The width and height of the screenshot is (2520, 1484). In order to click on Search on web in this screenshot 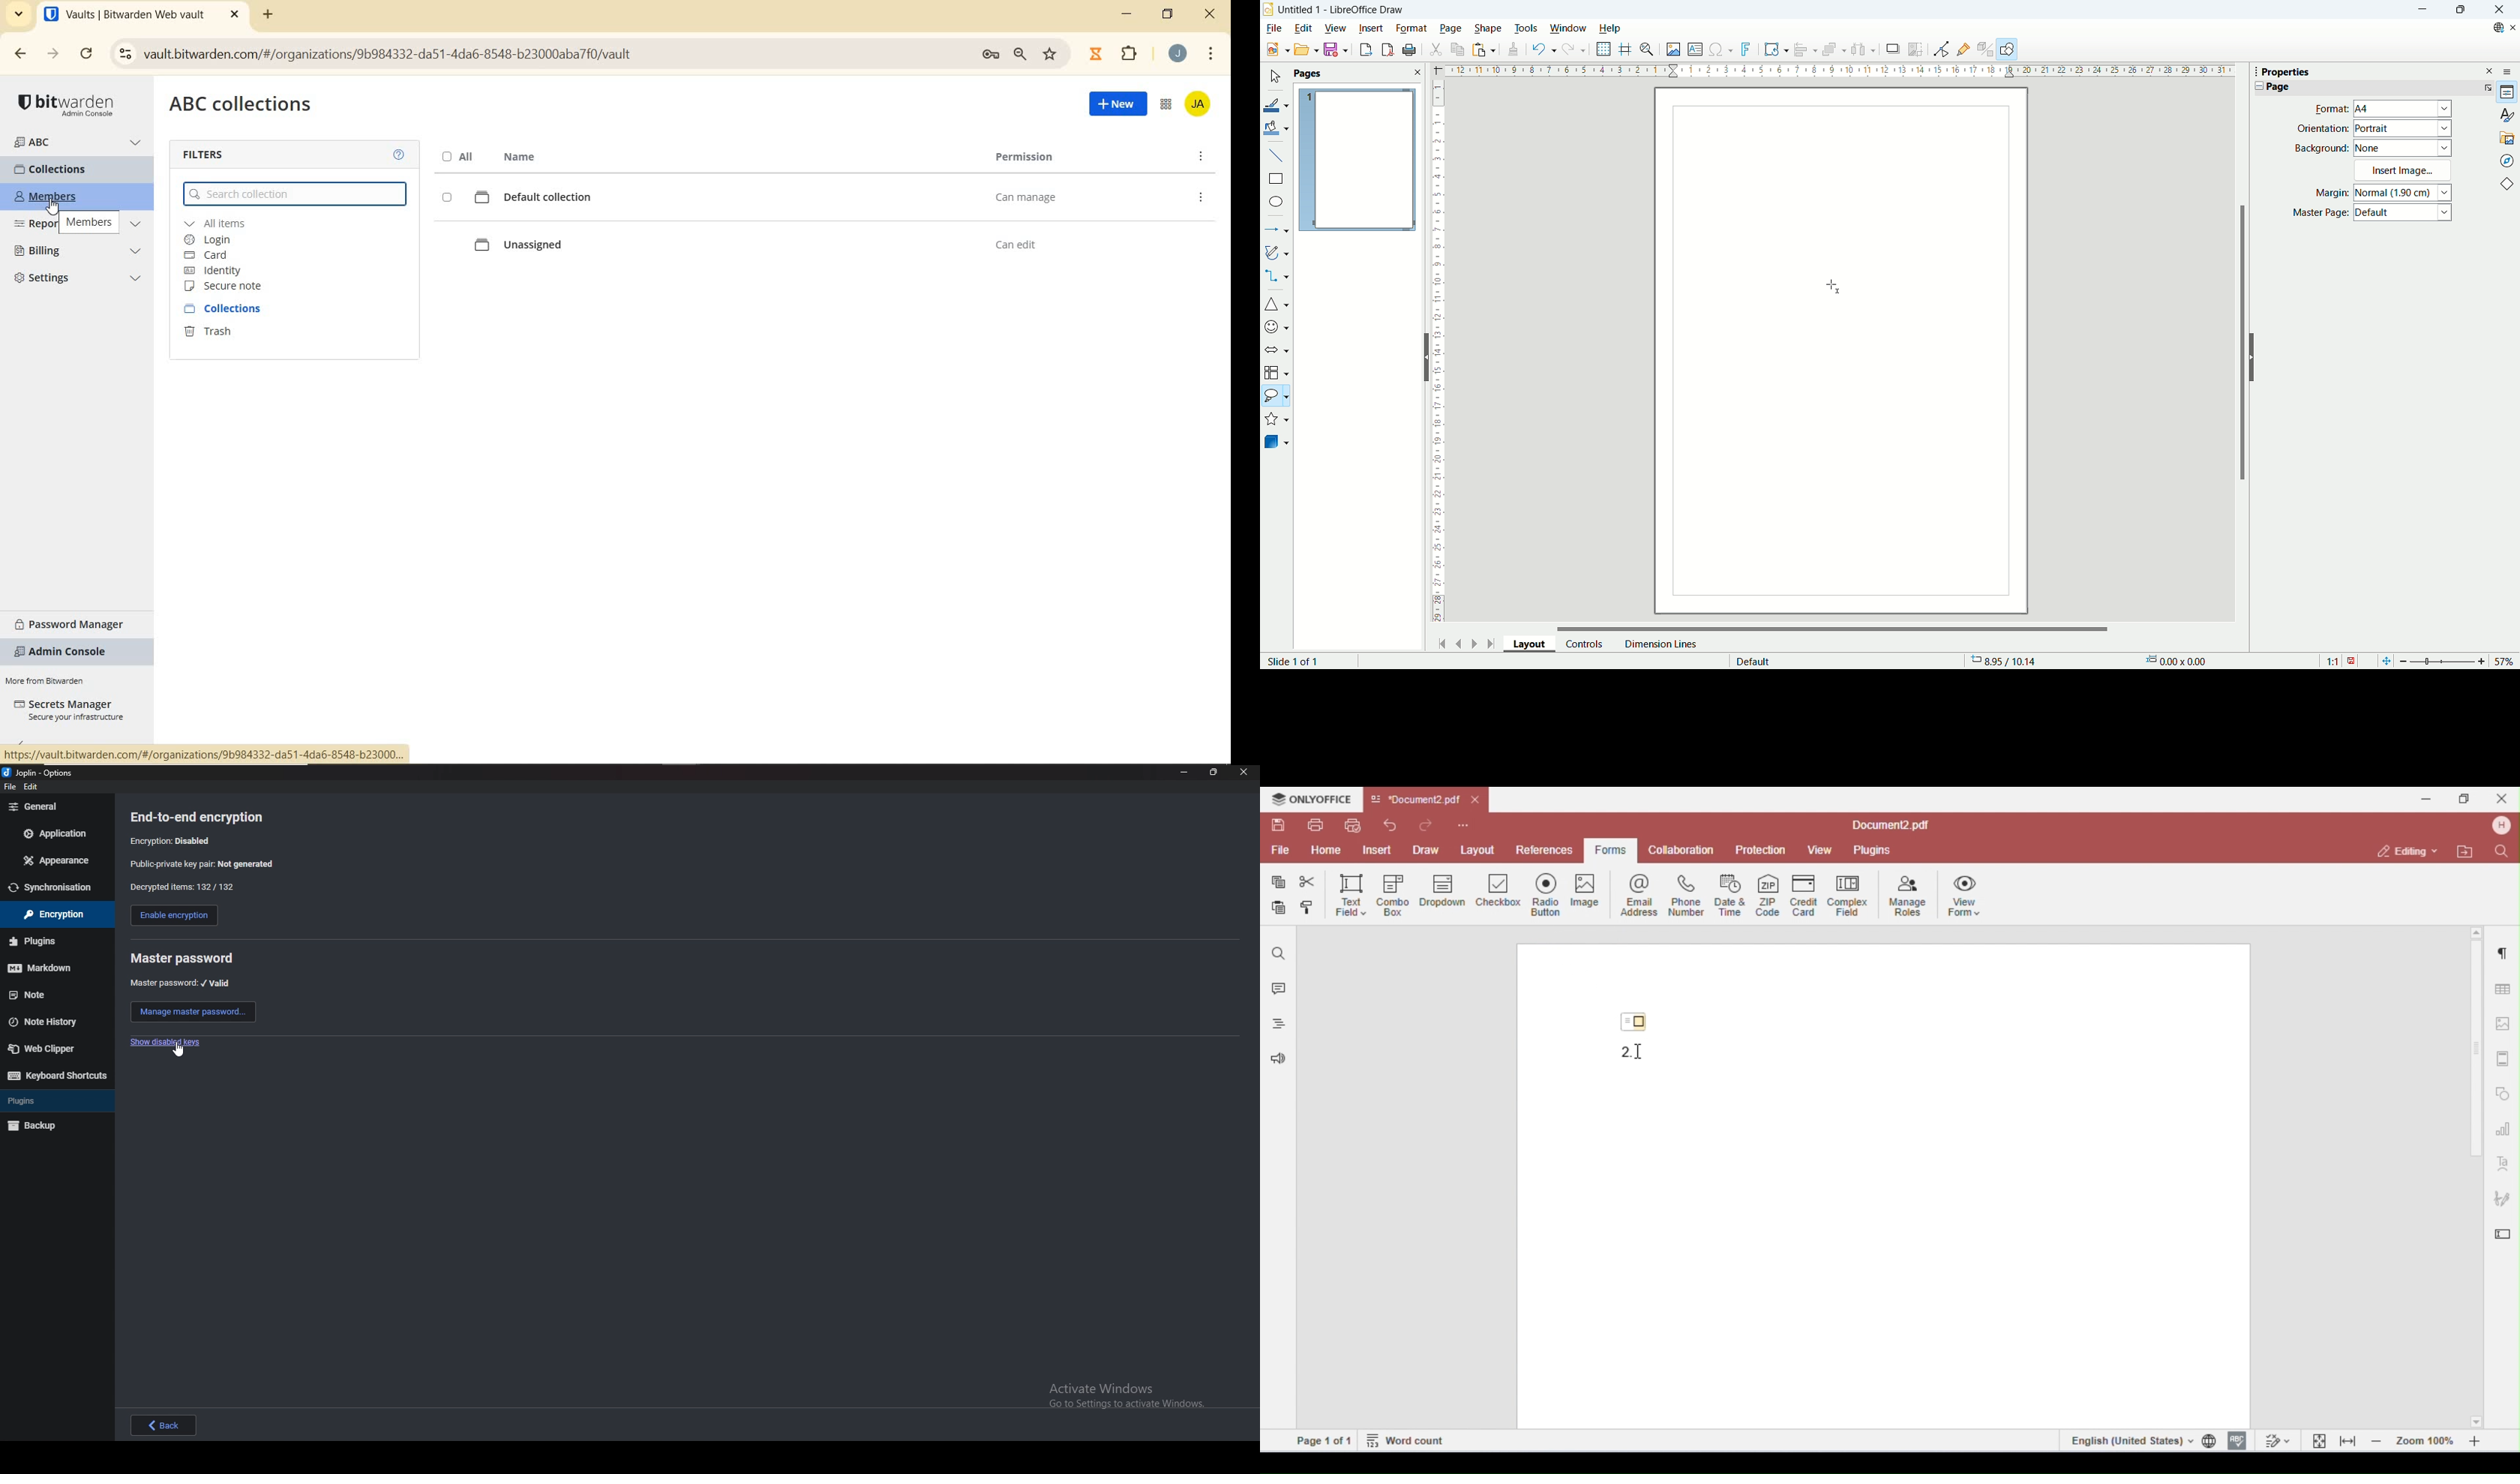, I will do `click(2494, 28)`.